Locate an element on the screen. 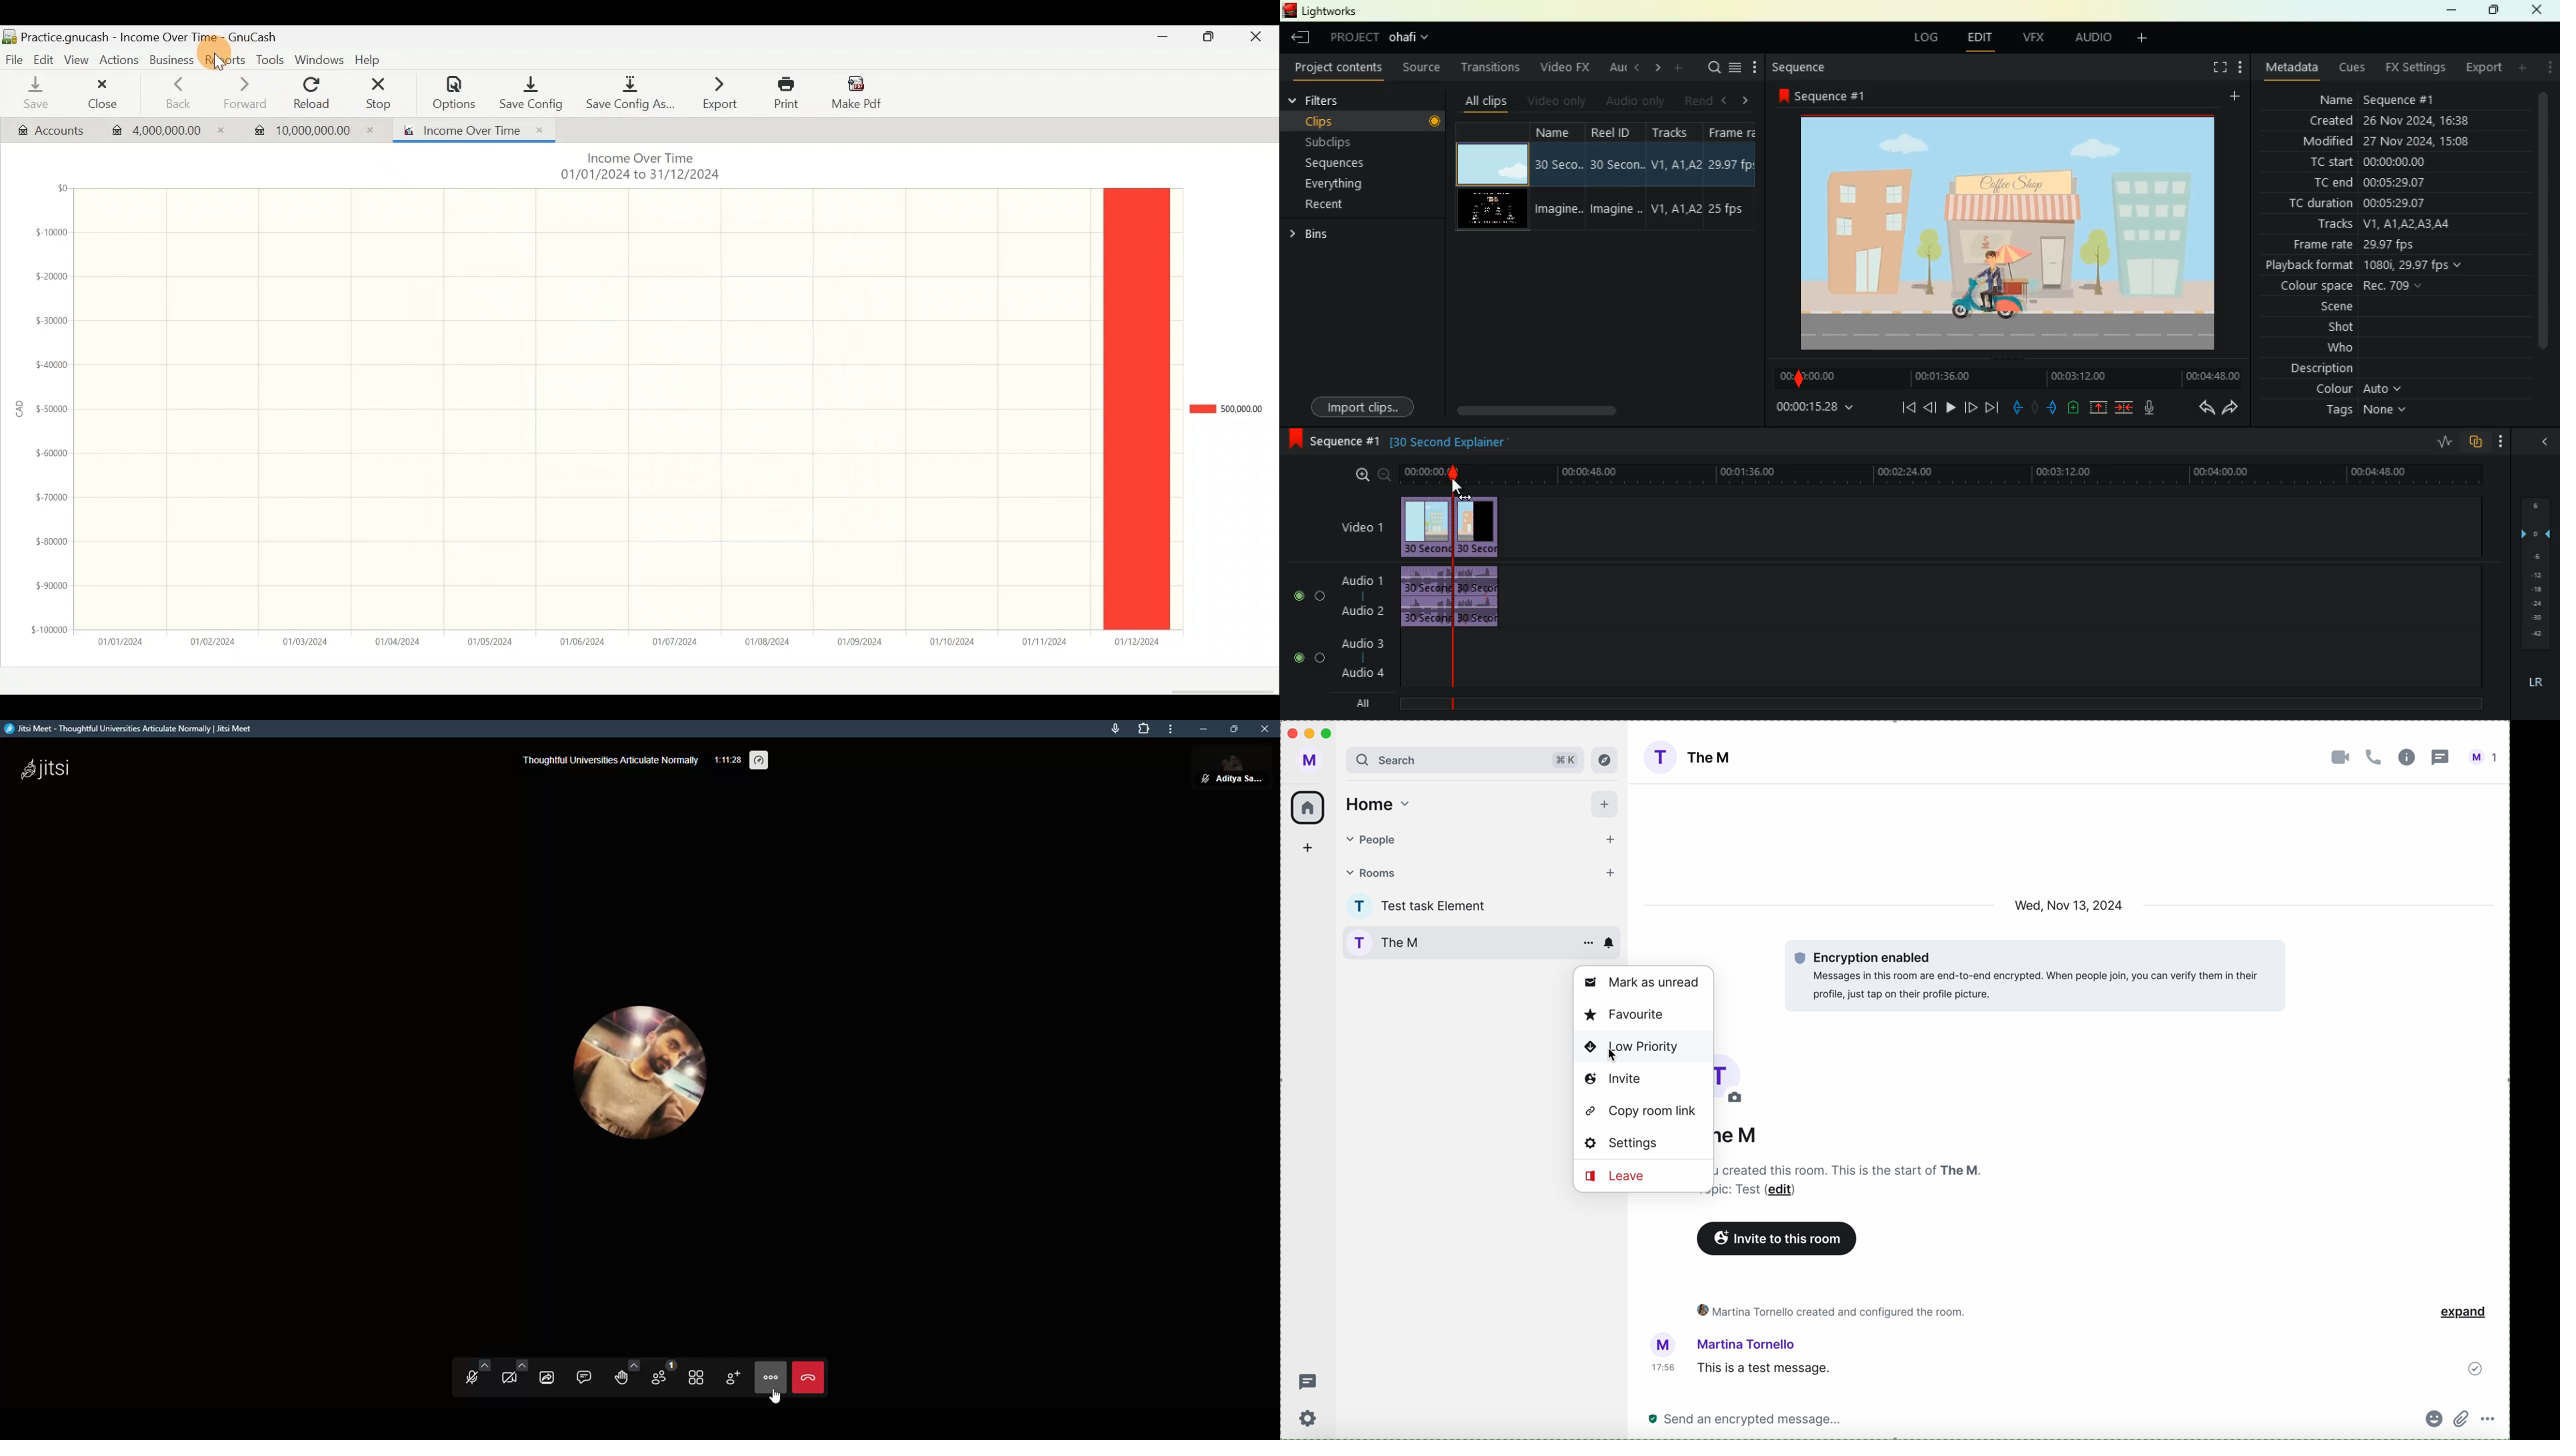 This screenshot has width=2576, height=1456. audio is located at coordinates (1423, 598).